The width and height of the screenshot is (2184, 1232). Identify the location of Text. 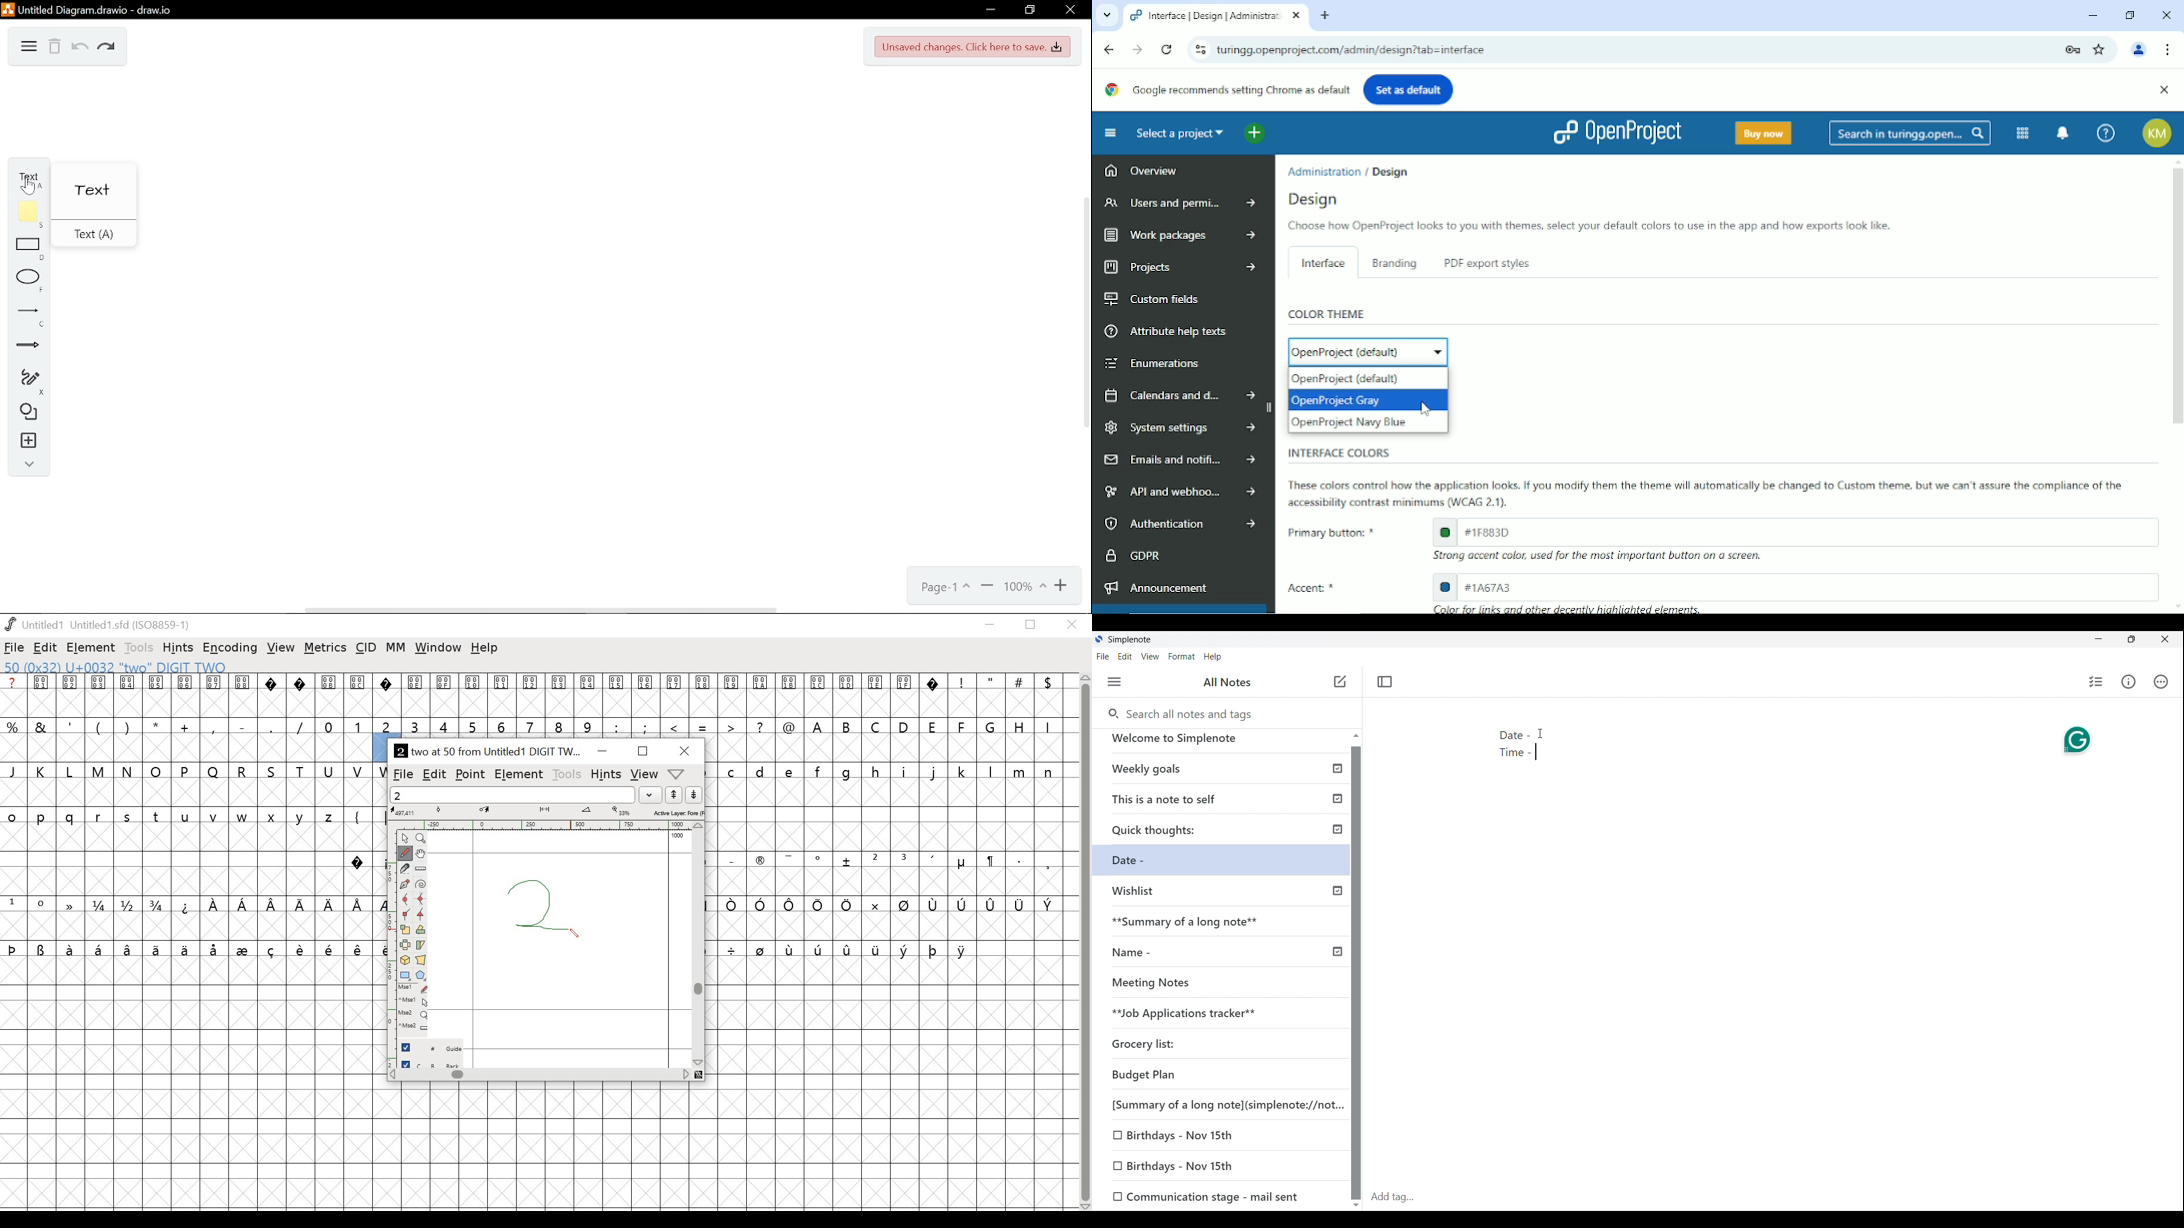
(25, 174).